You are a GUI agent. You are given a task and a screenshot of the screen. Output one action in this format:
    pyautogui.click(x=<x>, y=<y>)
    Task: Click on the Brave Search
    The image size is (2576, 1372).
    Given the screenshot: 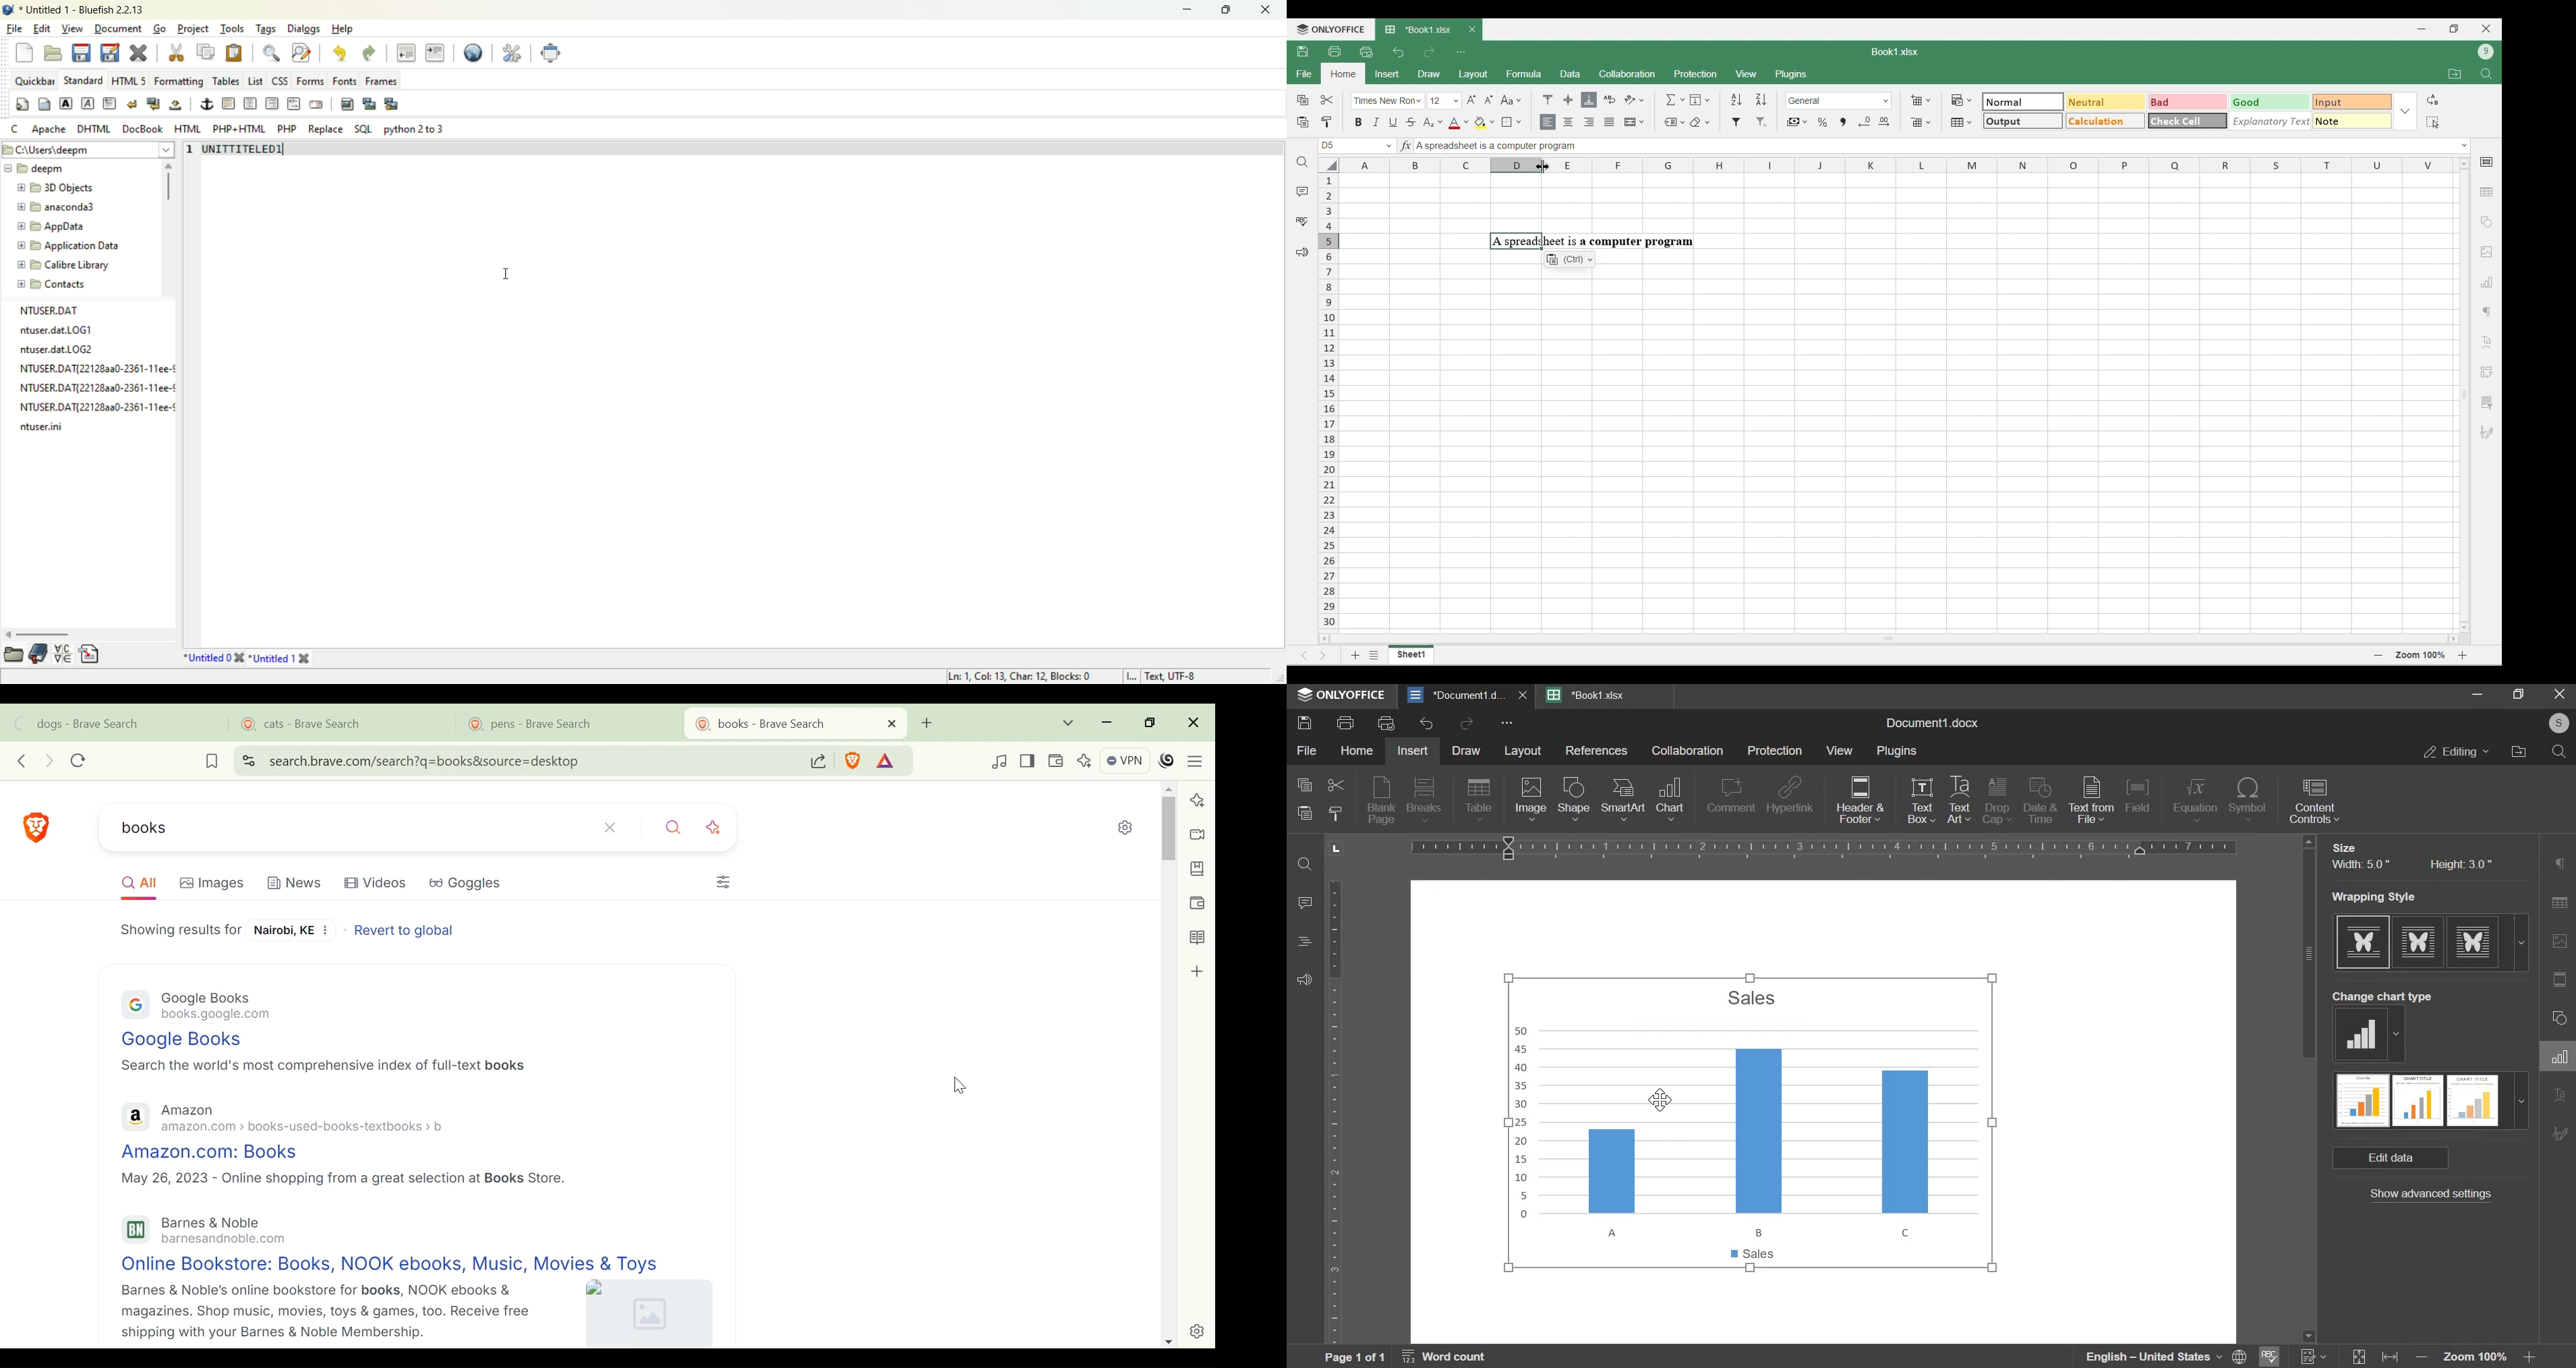 What is the action you would take?
    pyautogui.click(x=42, y=826)
    